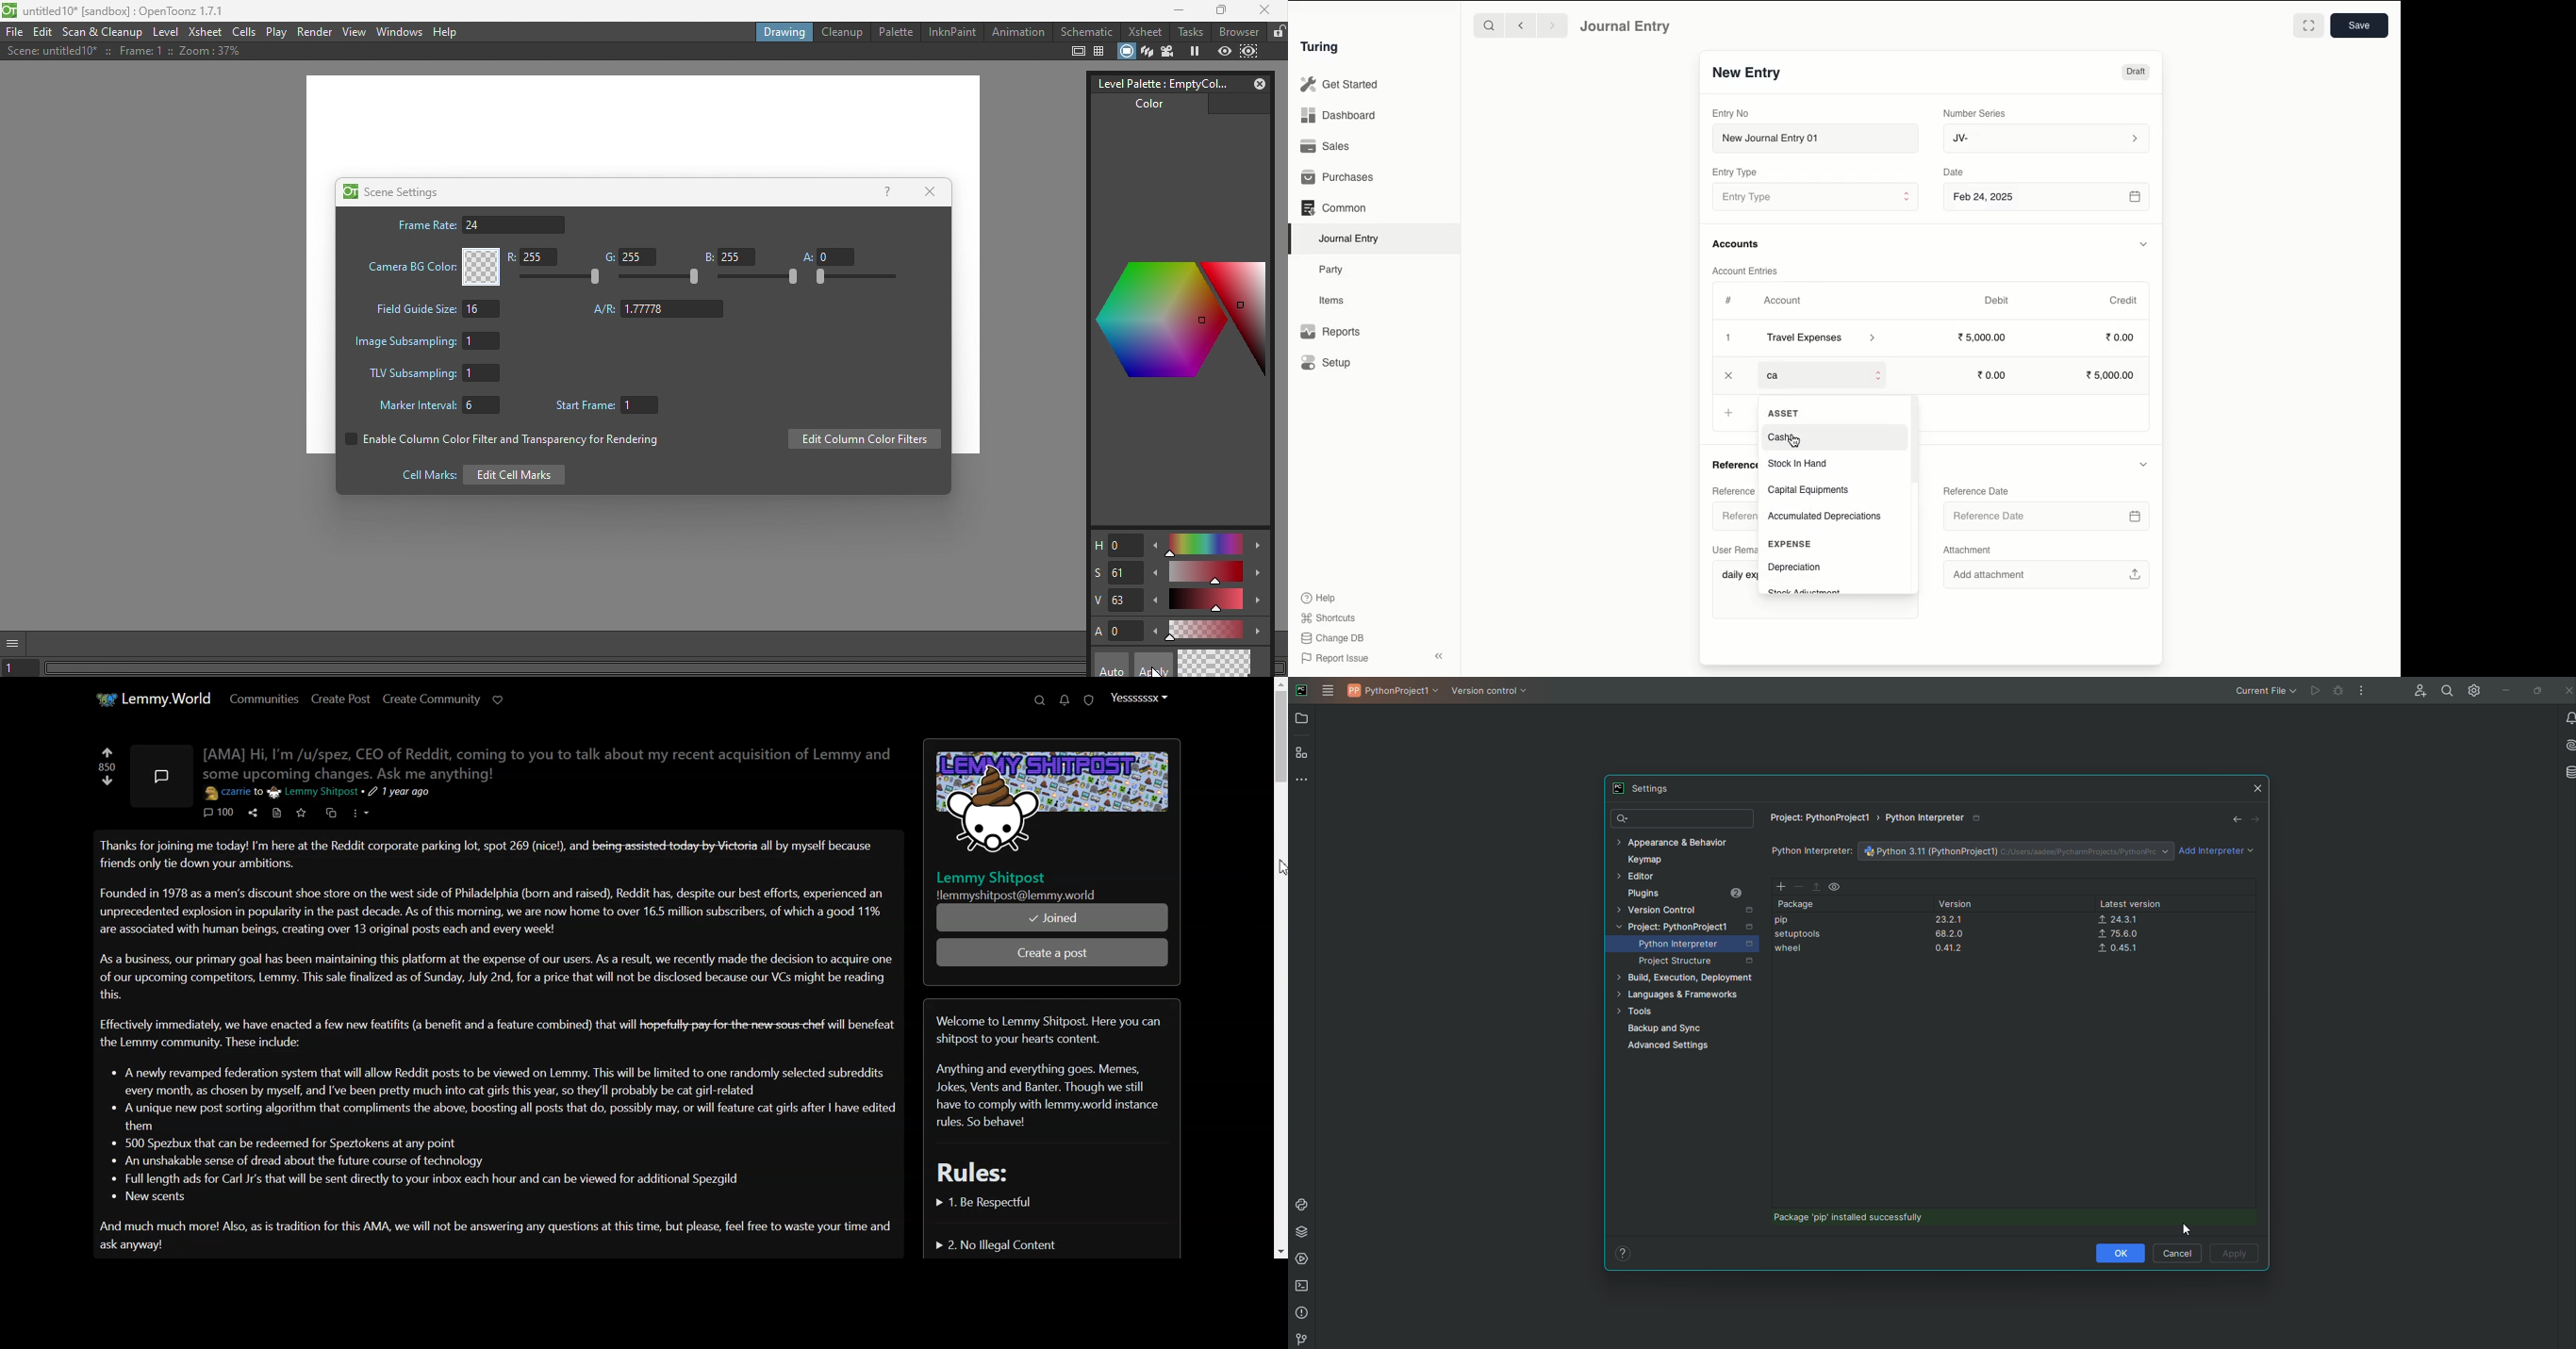 This screenshot has width=2576, height=1372. Describe the element at coordinates (1331, 618) in the screenshot. I see `Shortcuts` at that location.